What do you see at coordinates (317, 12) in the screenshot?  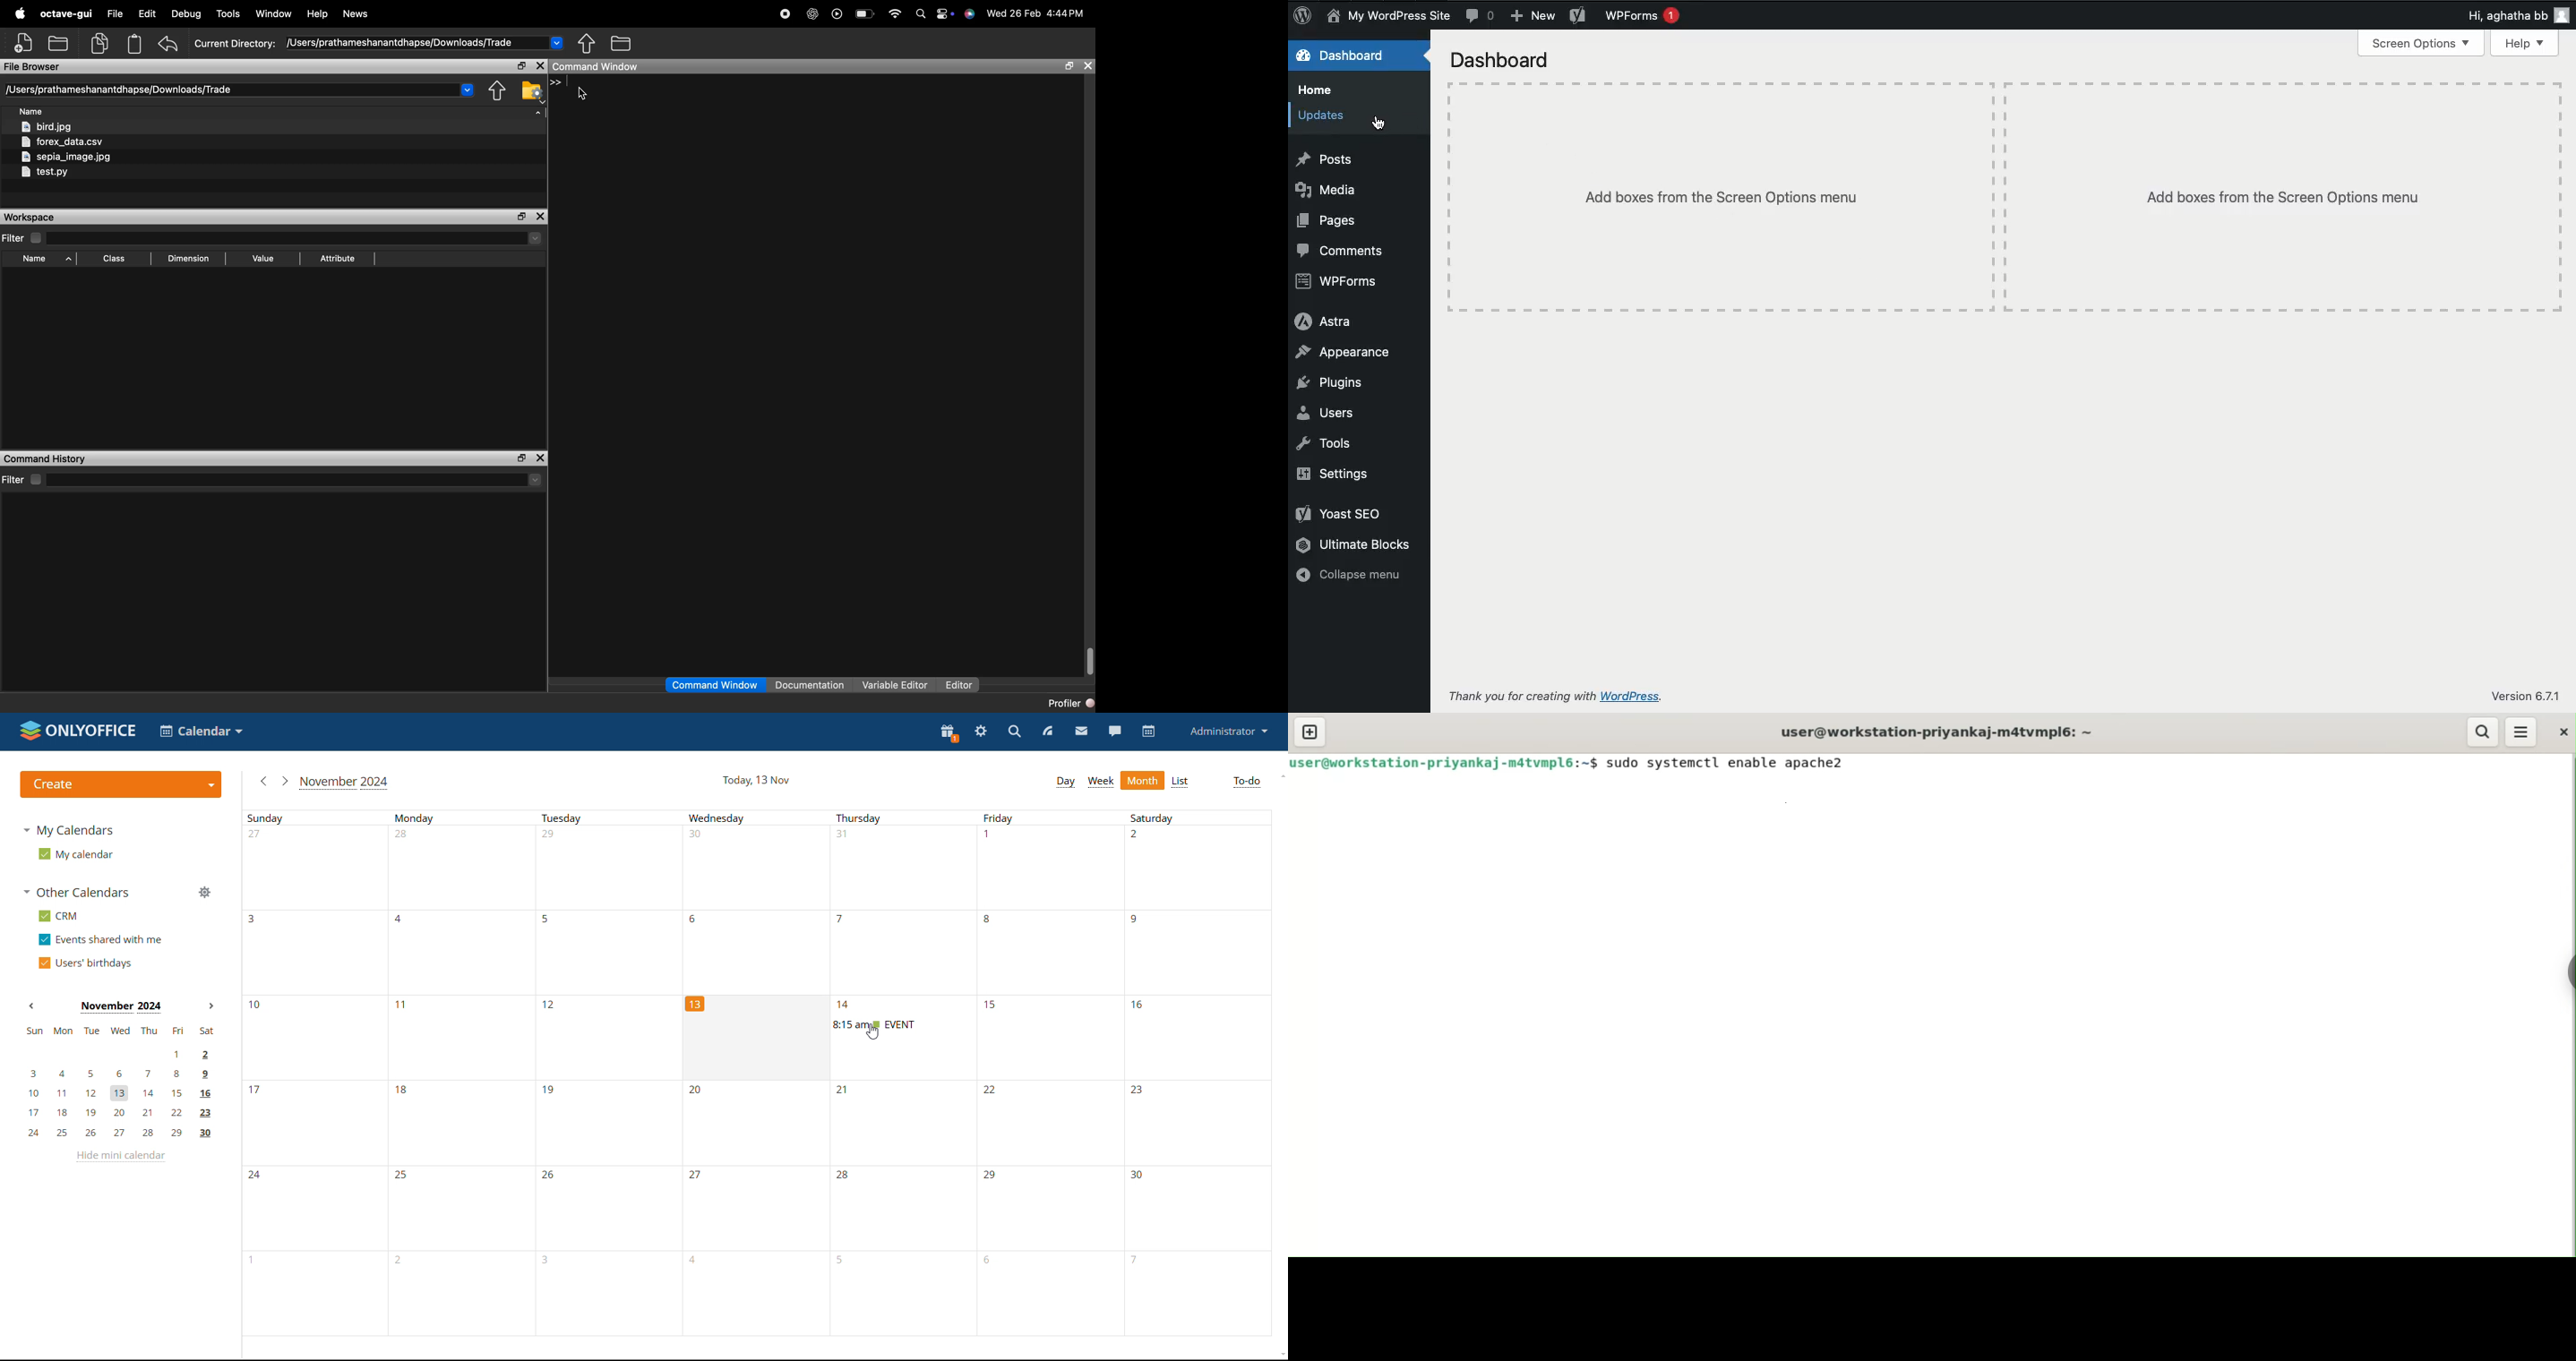 I see `Help` at bounding box center [317, 12].